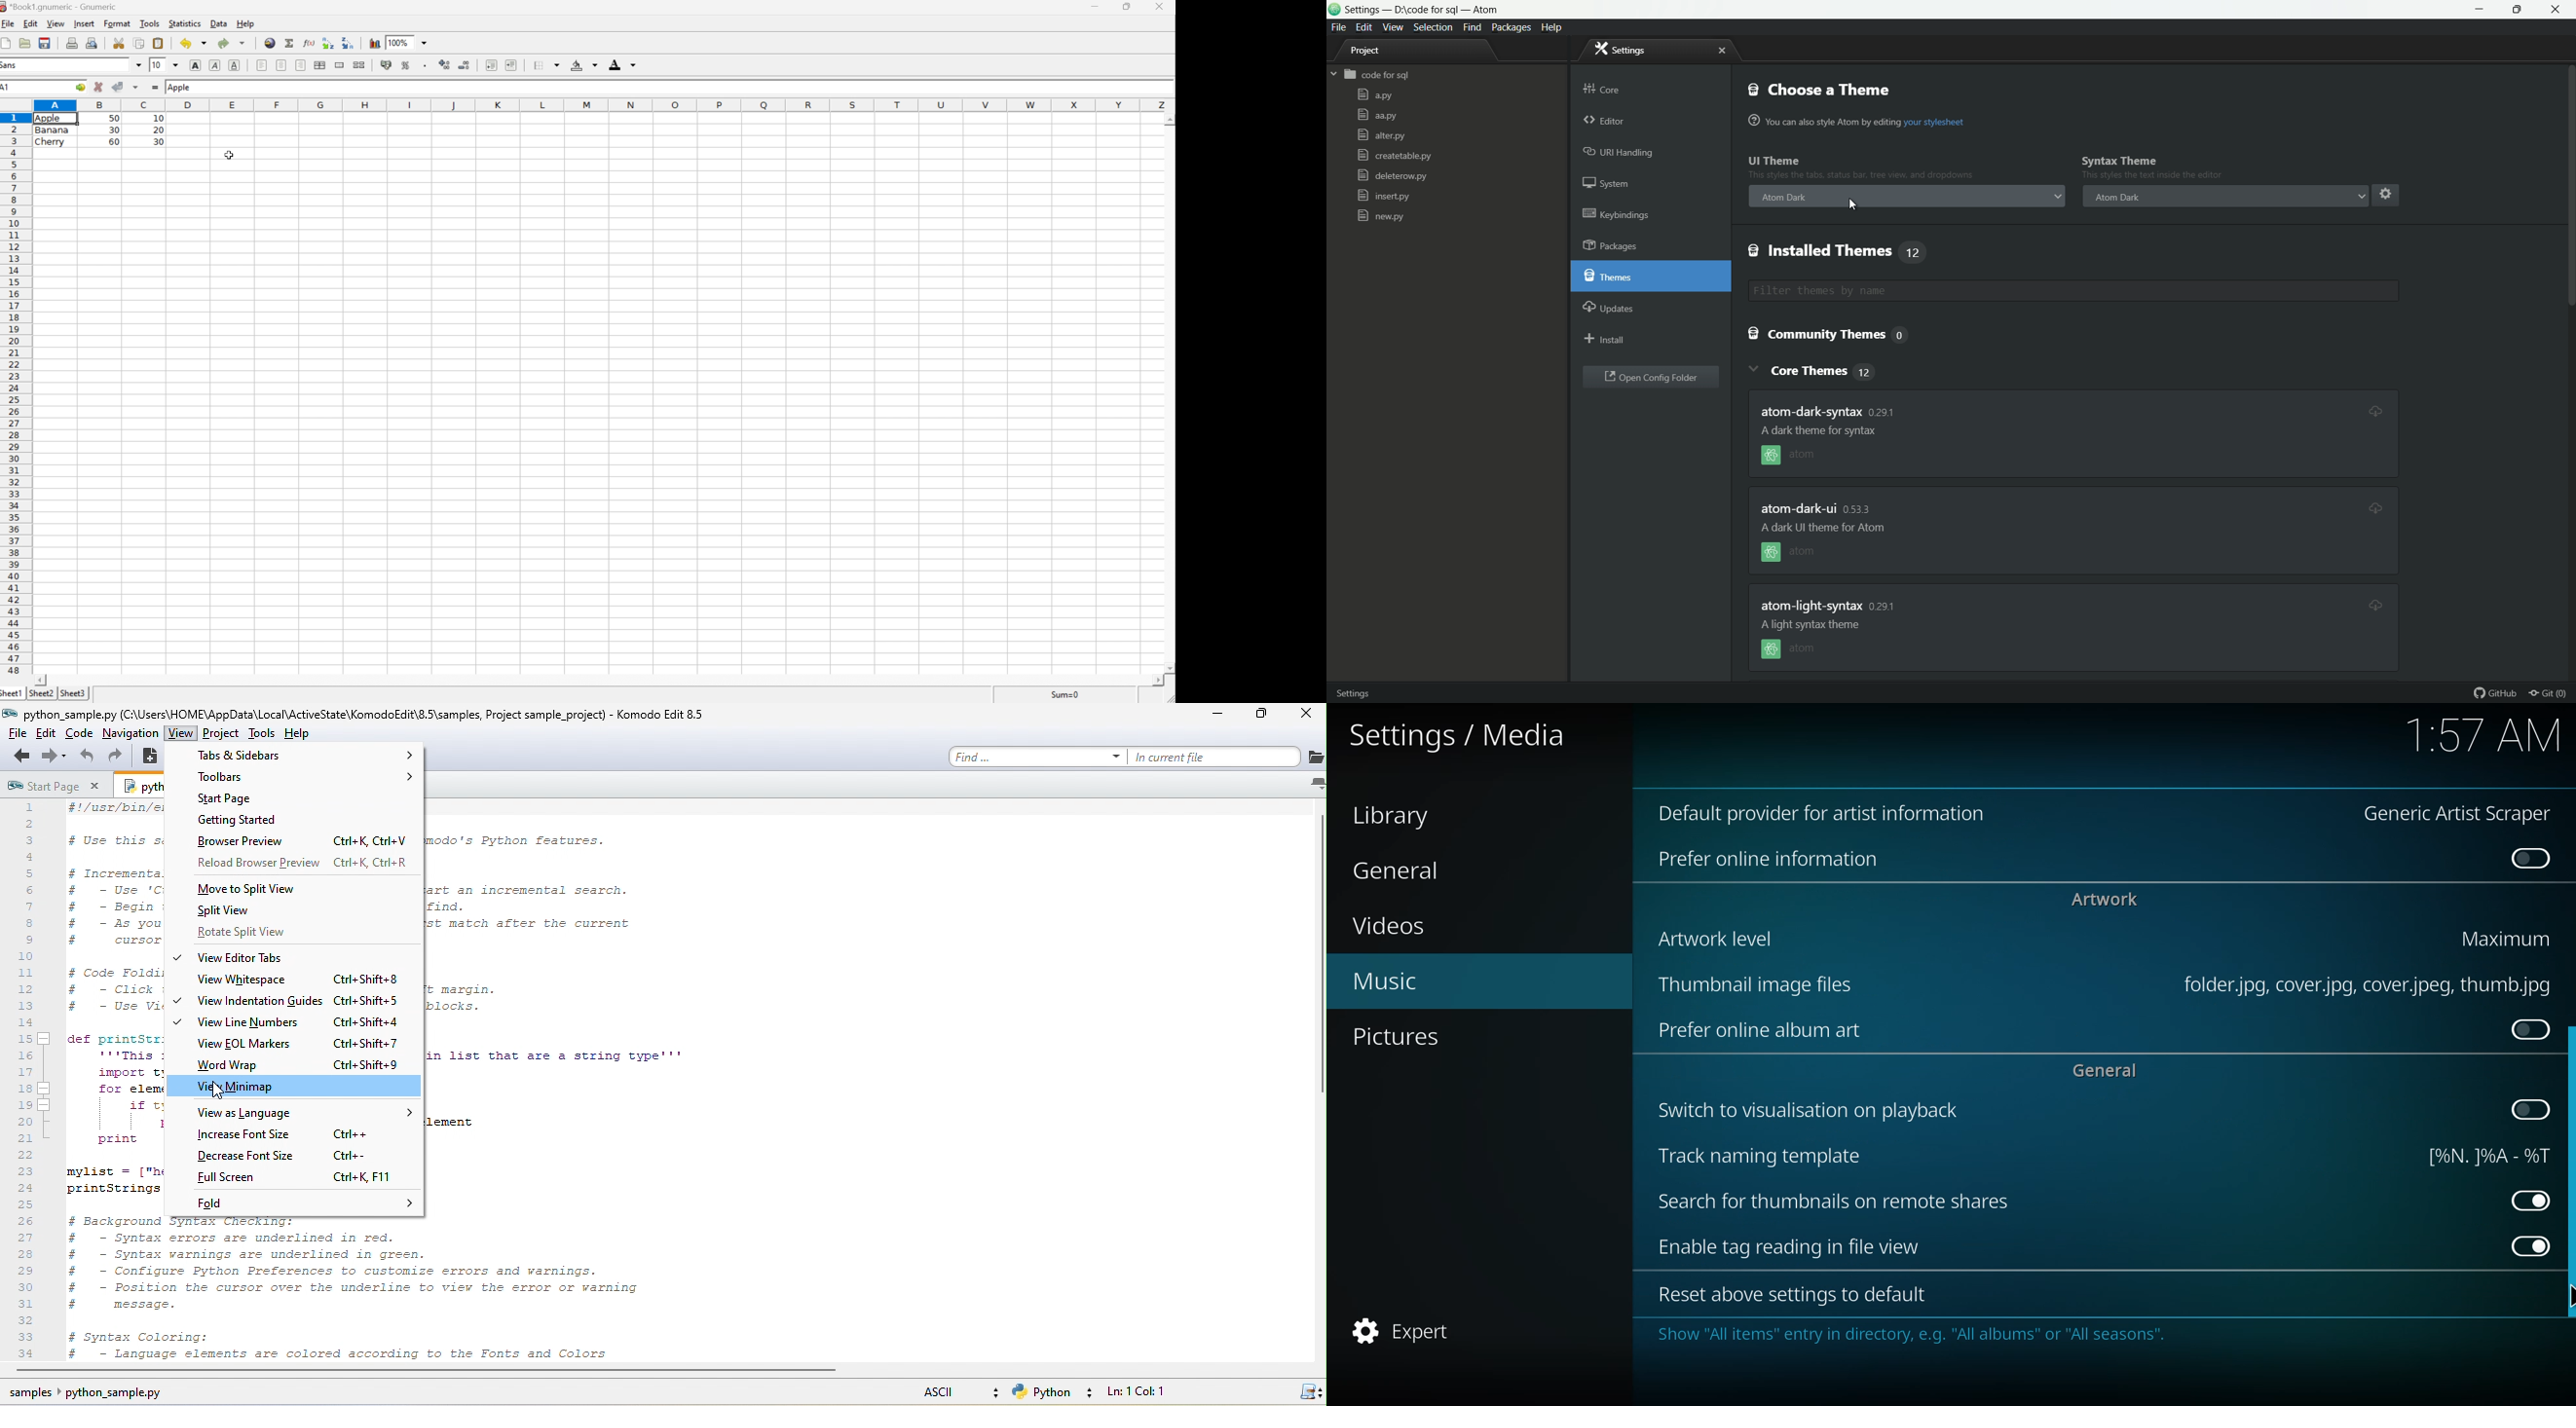 Image resolution: width=2576 pixels, height=1428 pixels. What do you see at coordinates (2120, 161) in the screenshot?
I see `syntax theme` at bounding box center [2120, 161].